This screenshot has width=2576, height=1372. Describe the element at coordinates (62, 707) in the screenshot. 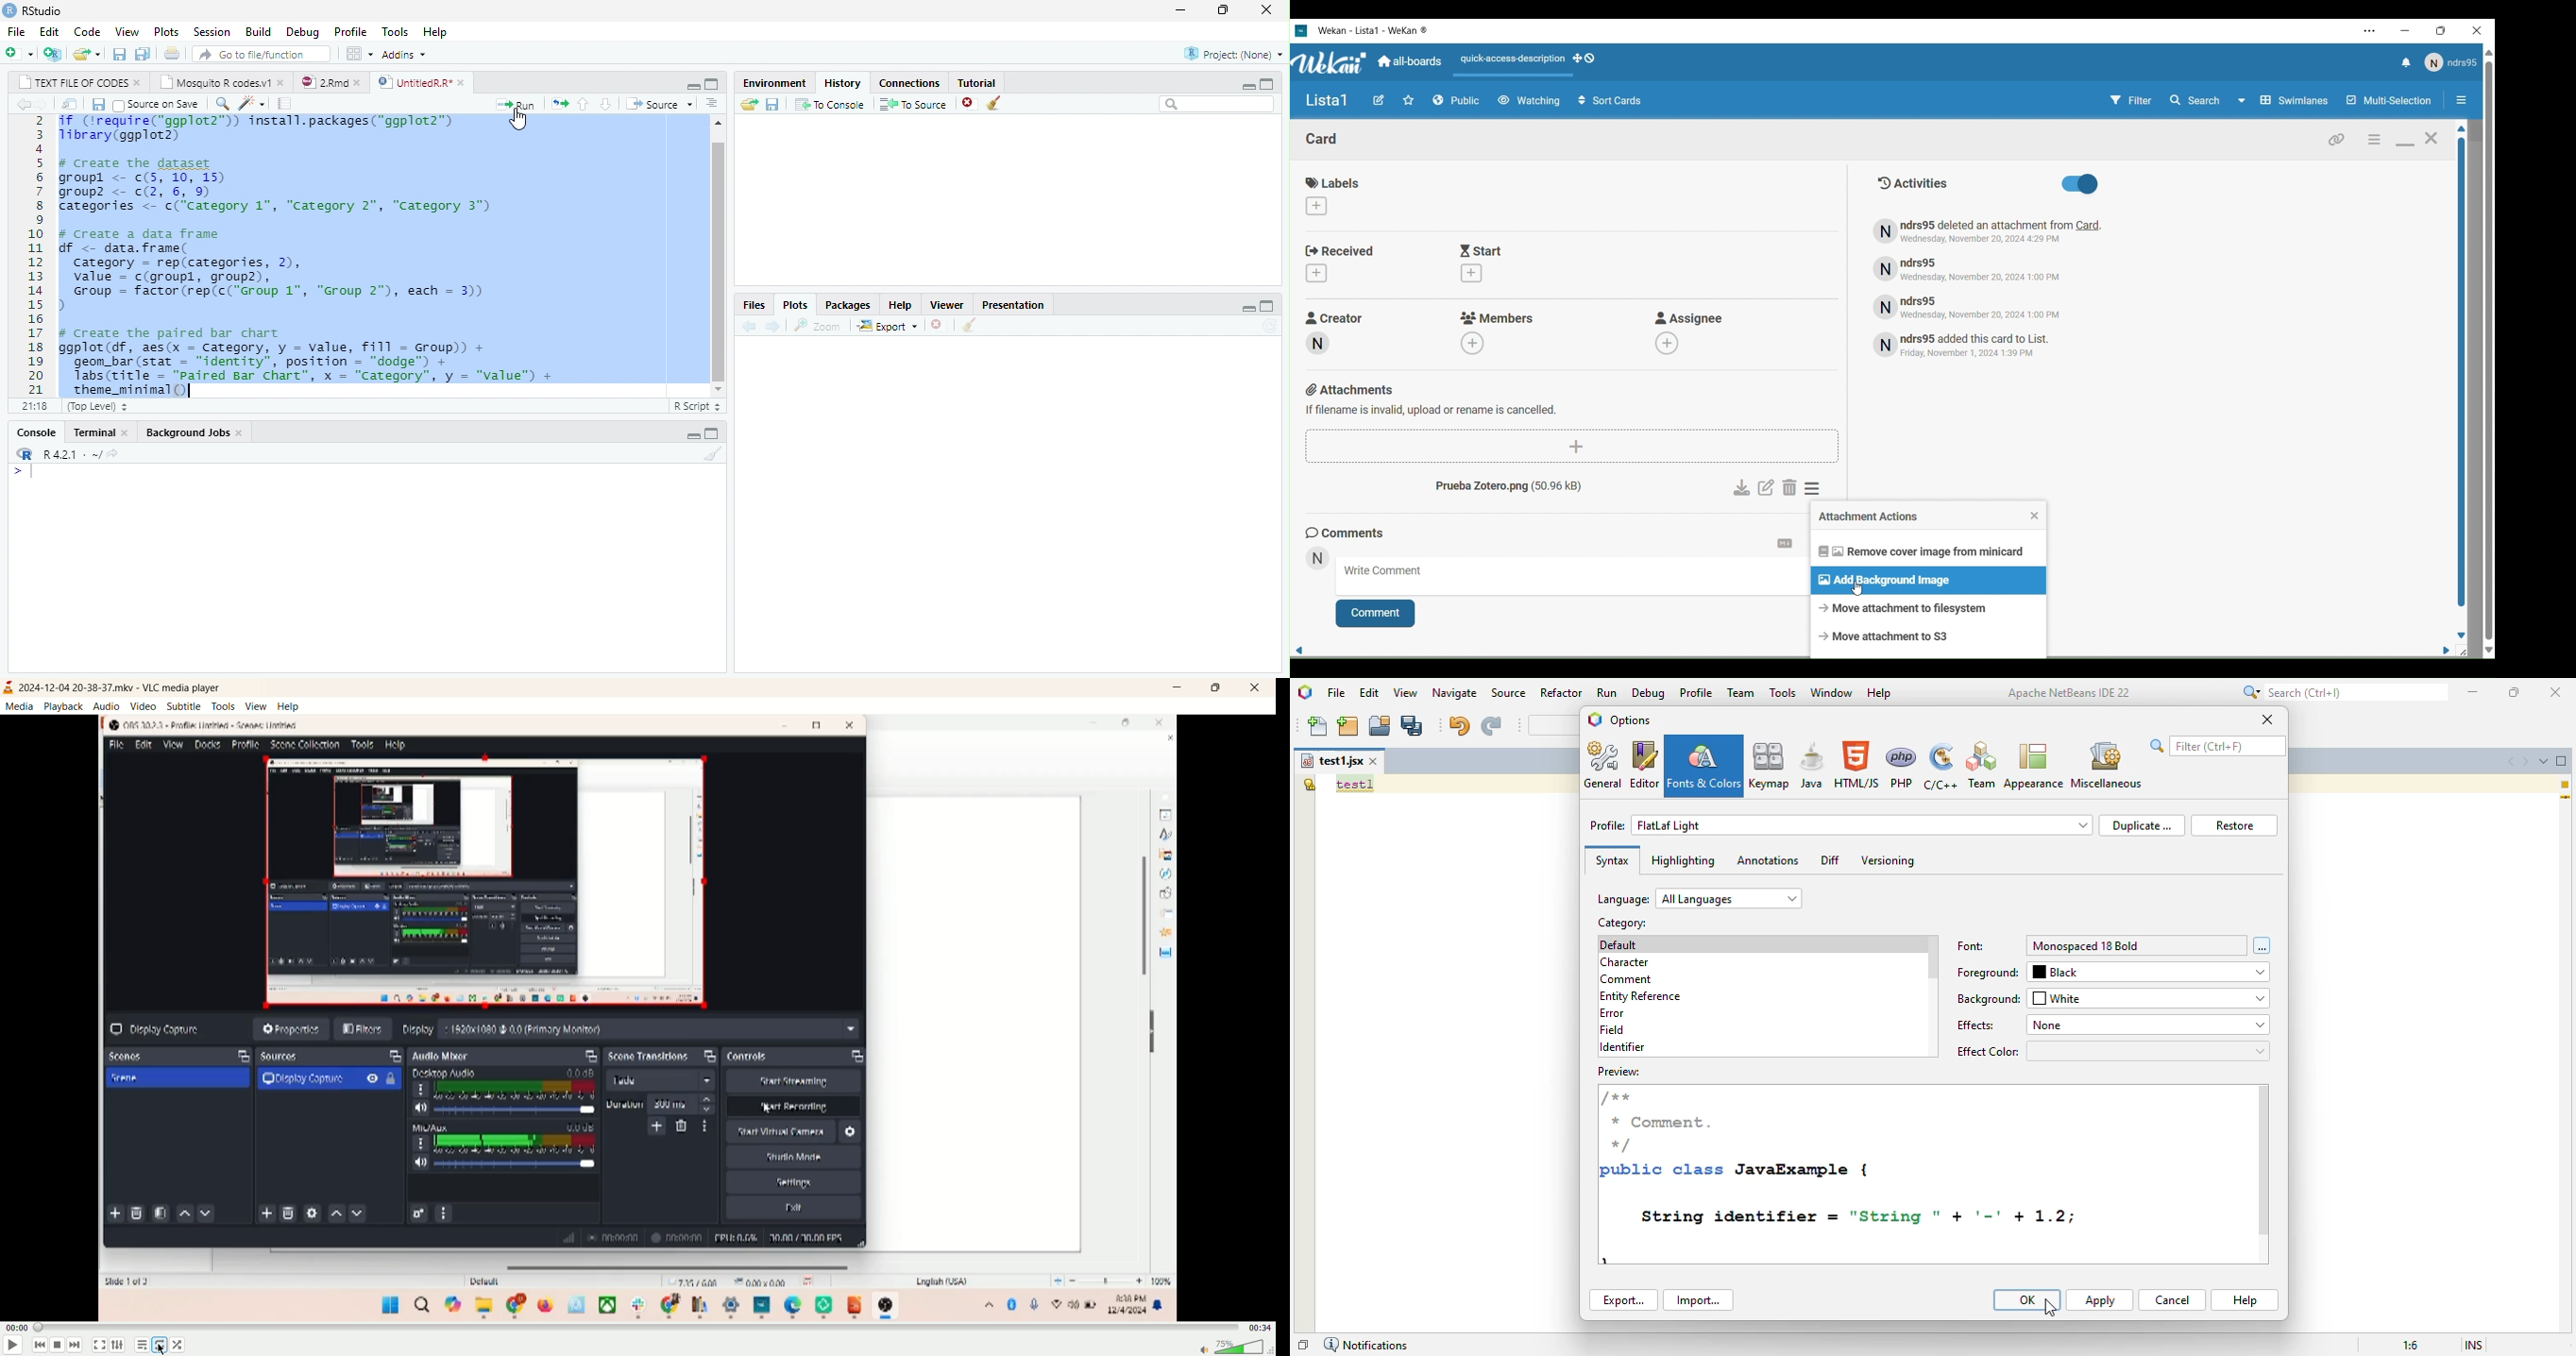

I see `playback` at that location.